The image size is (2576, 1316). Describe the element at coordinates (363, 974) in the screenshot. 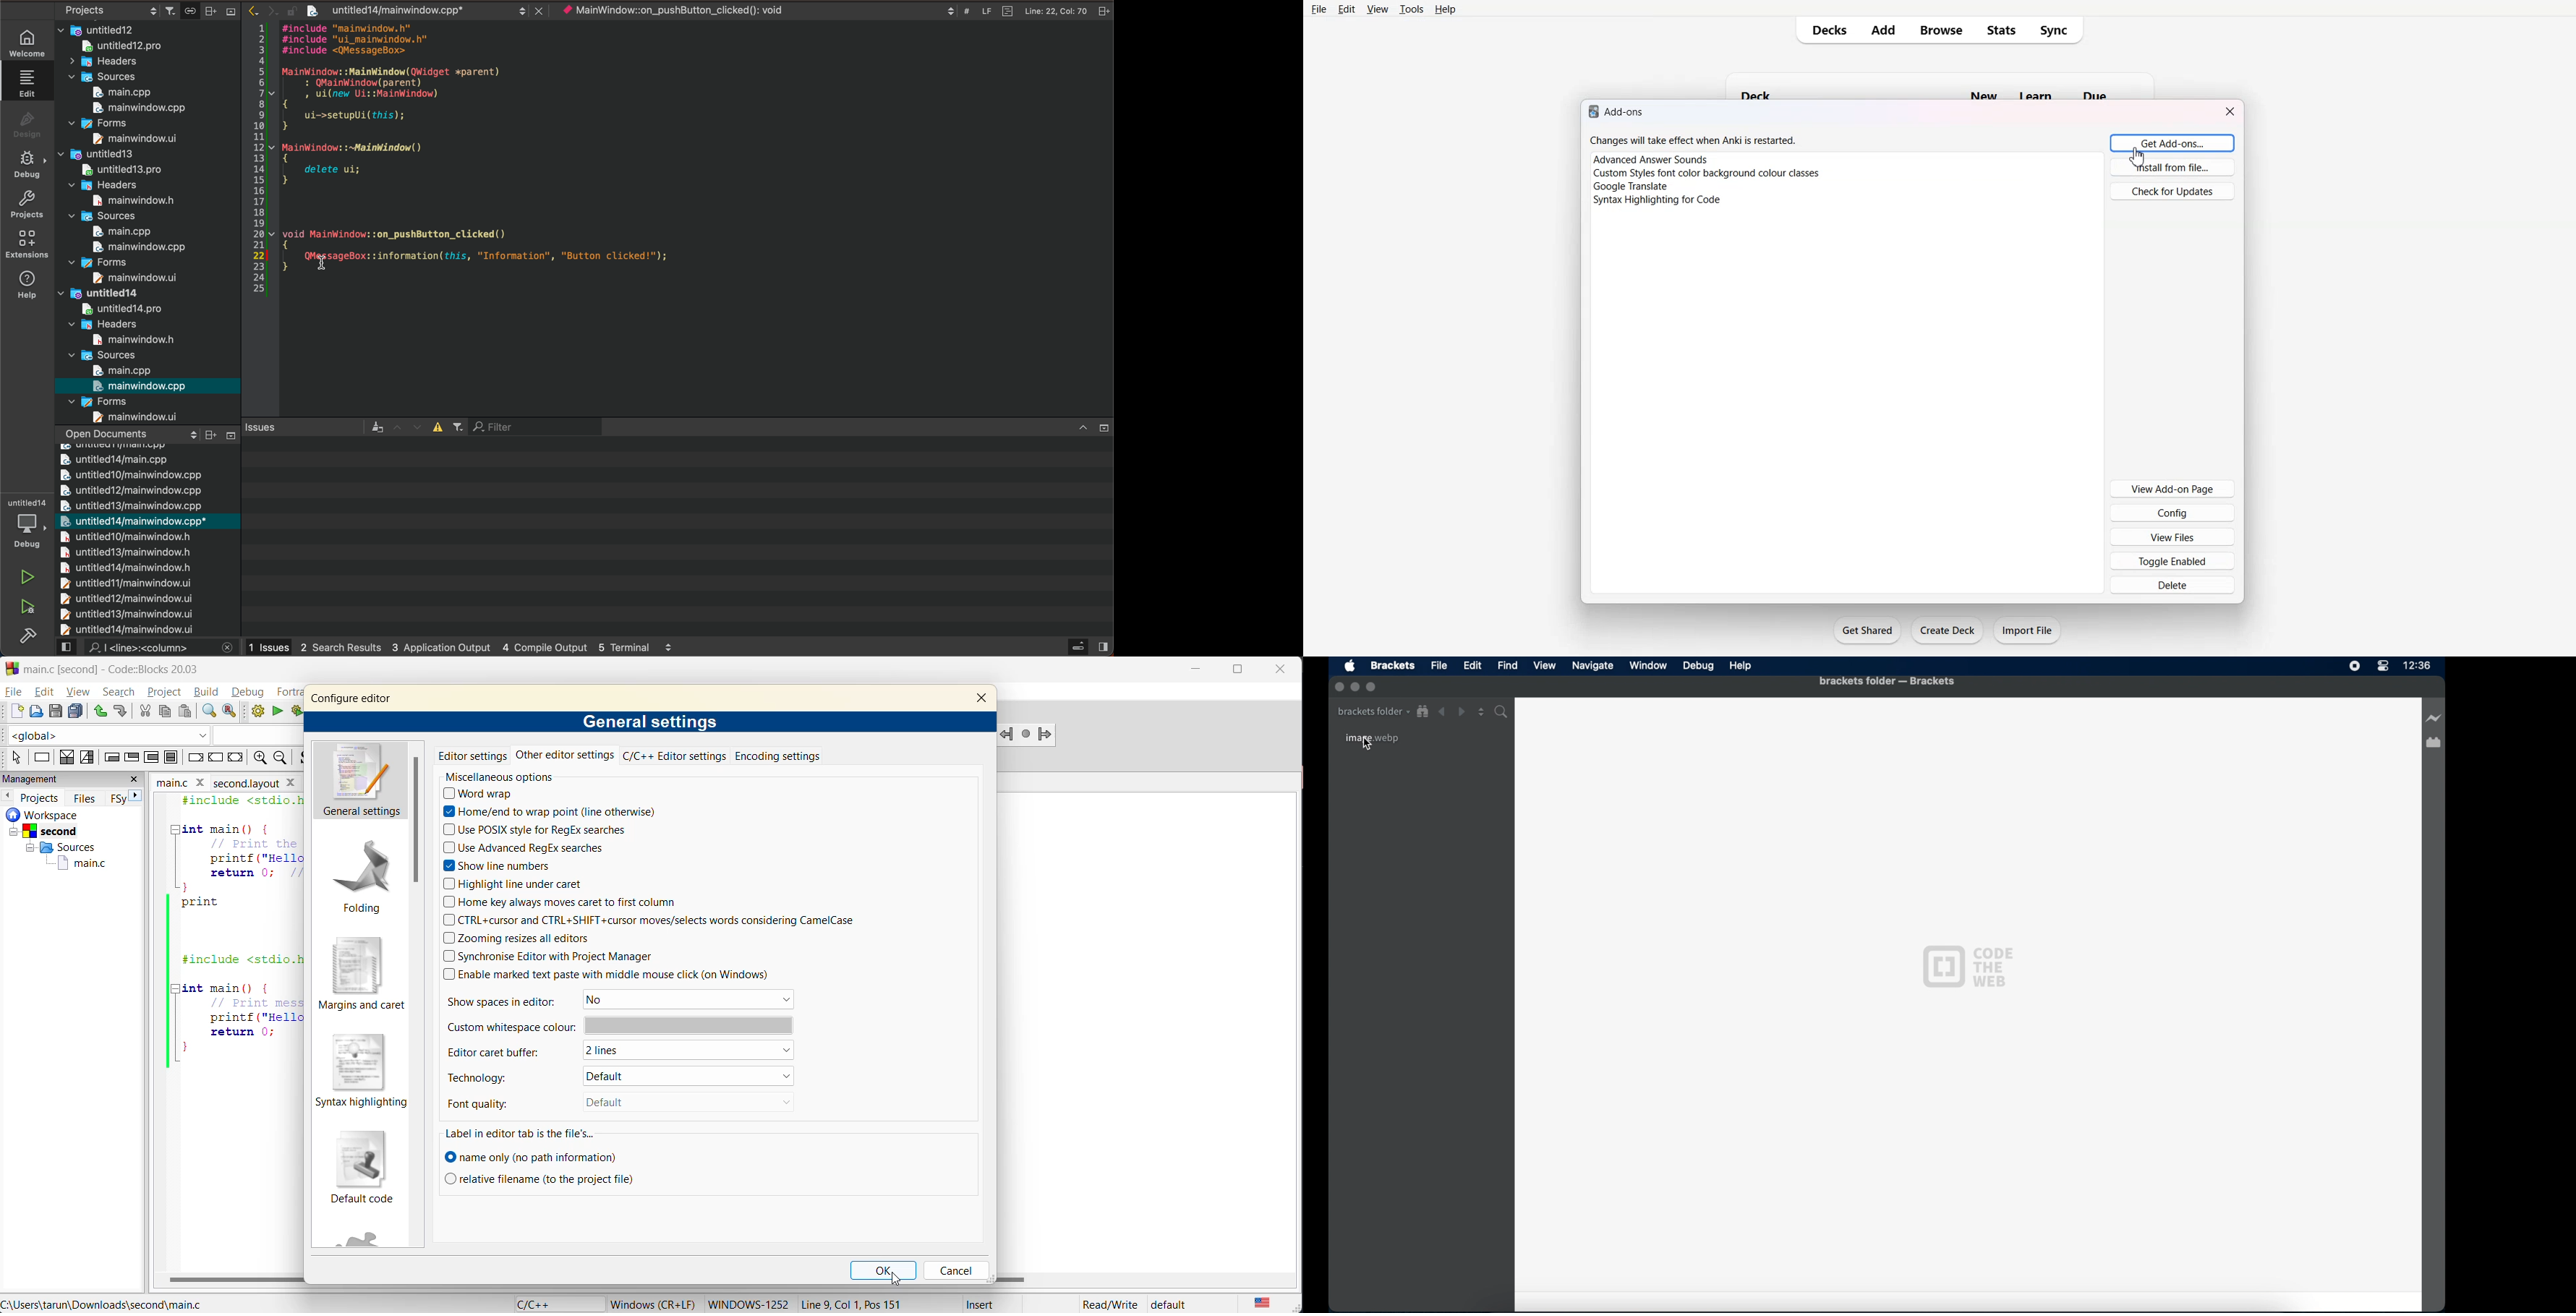

I see `margins and caret` at that location.